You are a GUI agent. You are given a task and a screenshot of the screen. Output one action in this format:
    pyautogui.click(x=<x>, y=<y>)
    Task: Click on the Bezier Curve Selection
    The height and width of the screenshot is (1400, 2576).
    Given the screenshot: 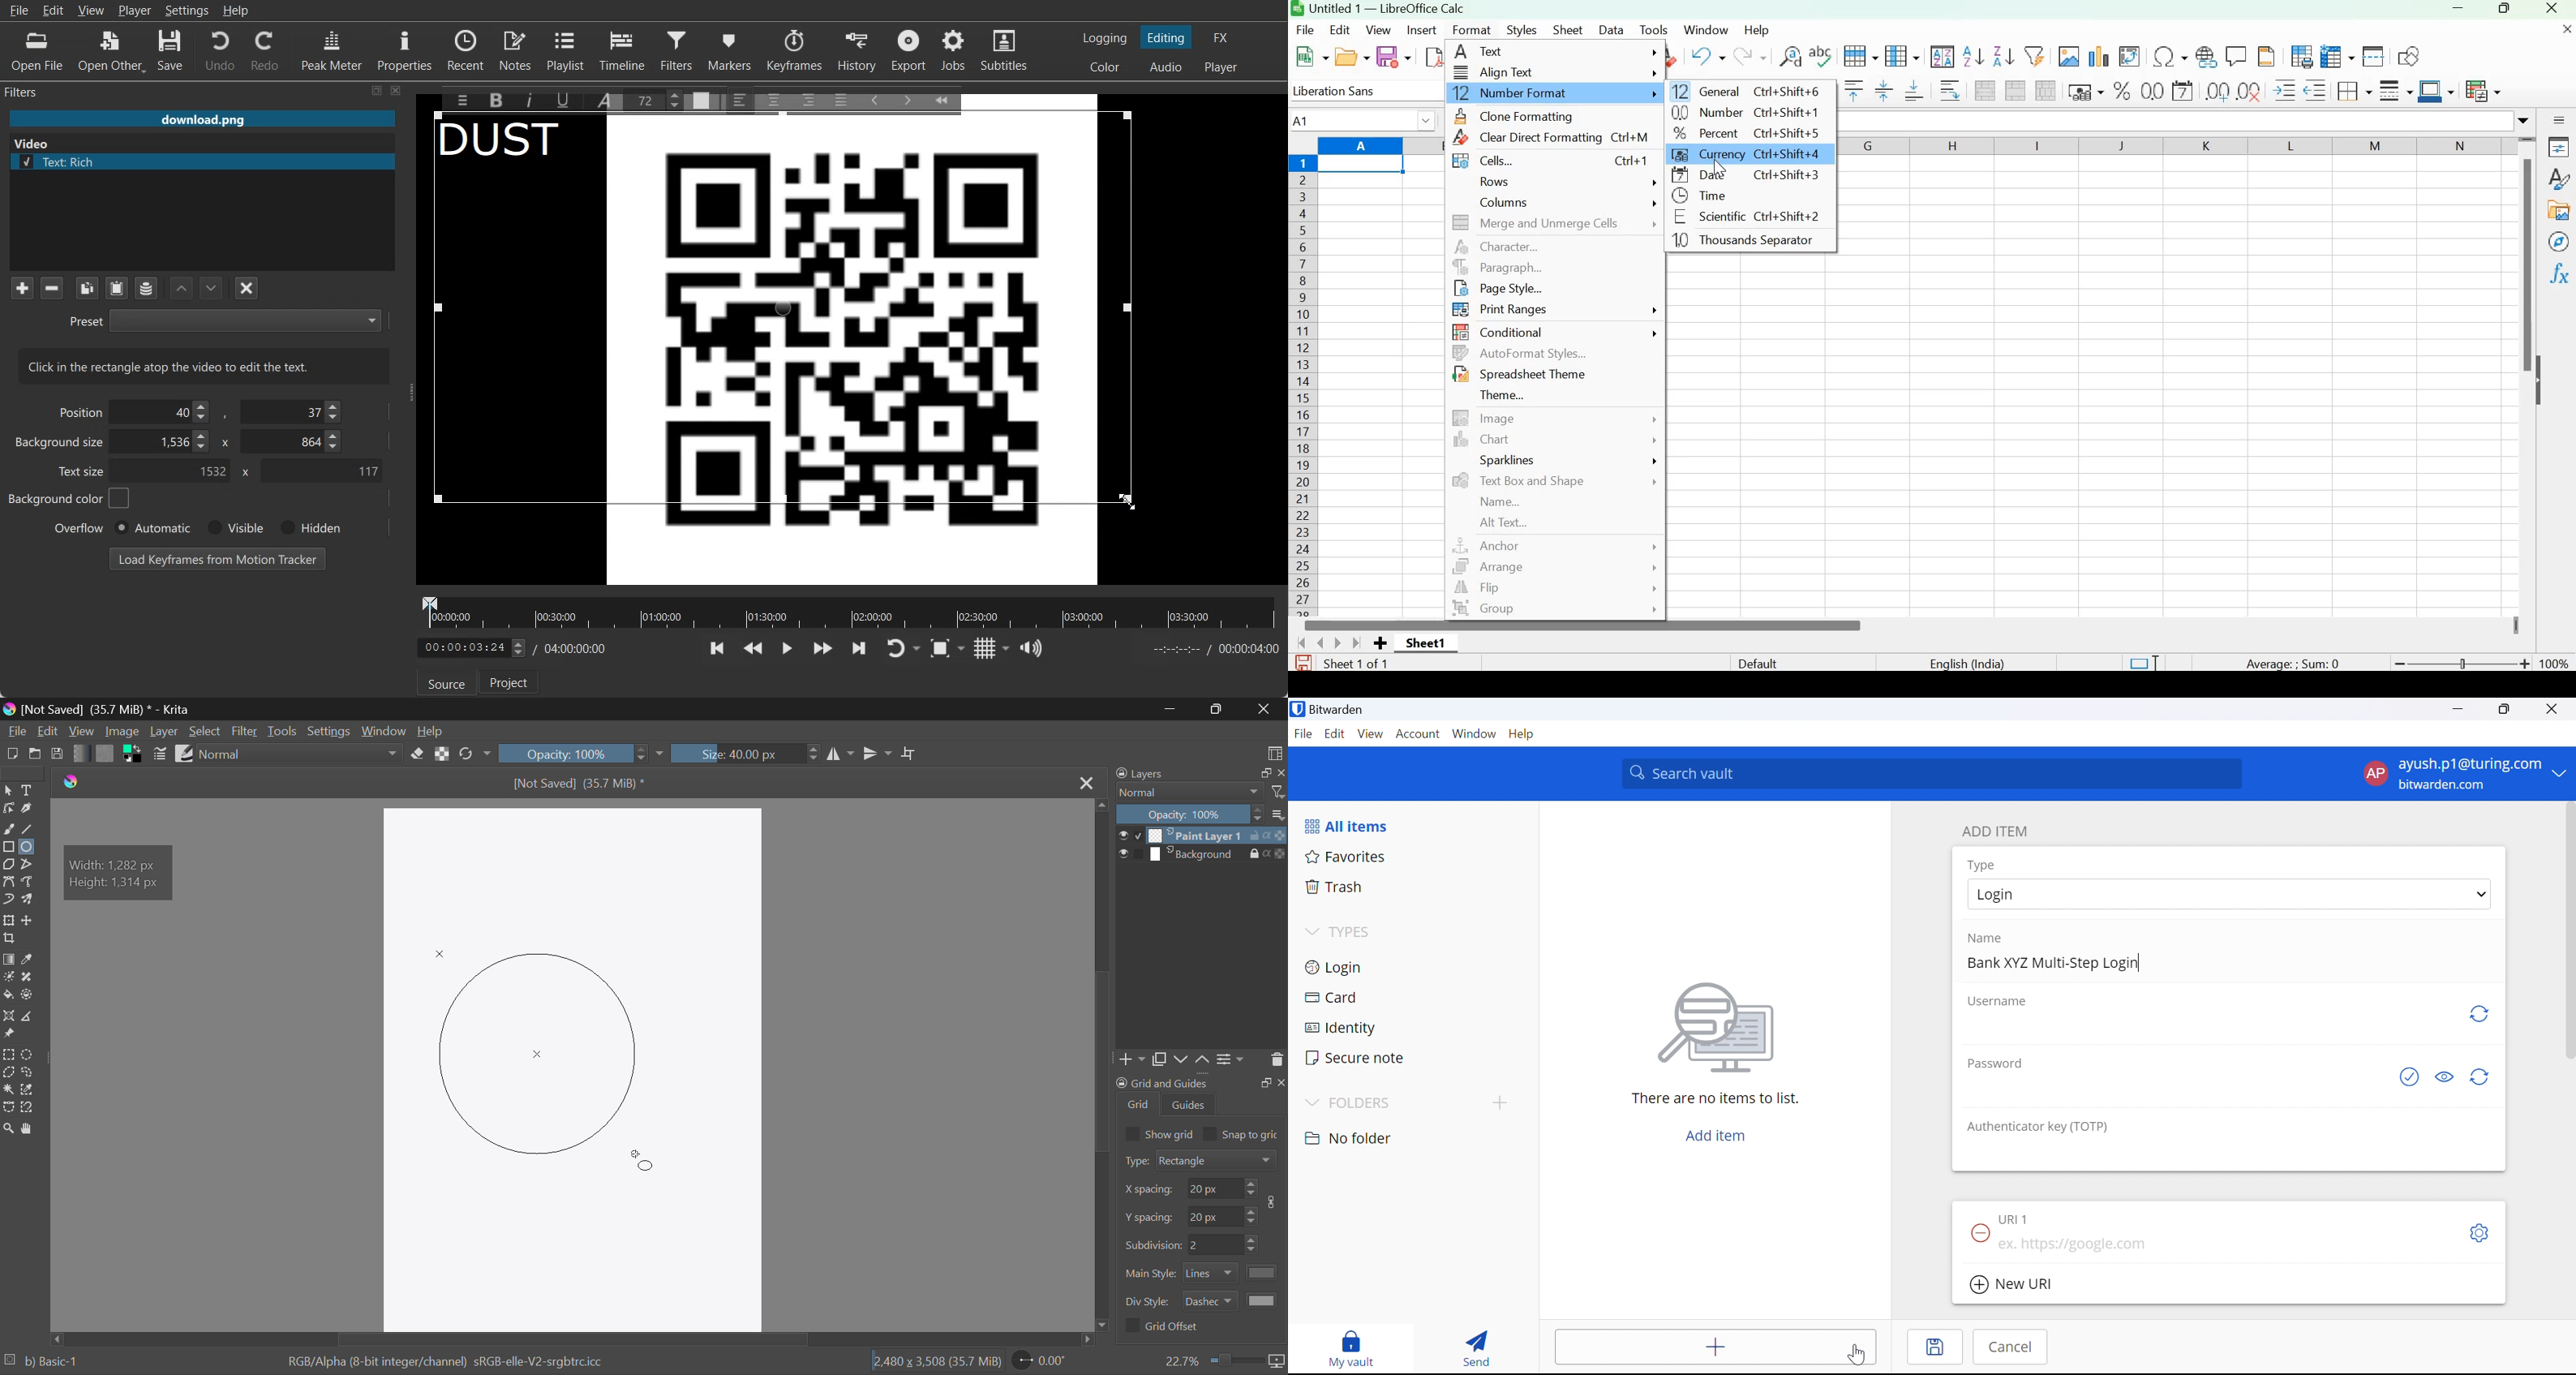 What is the action you would take?
    pyautogui.click(x=8, y=1108)
    